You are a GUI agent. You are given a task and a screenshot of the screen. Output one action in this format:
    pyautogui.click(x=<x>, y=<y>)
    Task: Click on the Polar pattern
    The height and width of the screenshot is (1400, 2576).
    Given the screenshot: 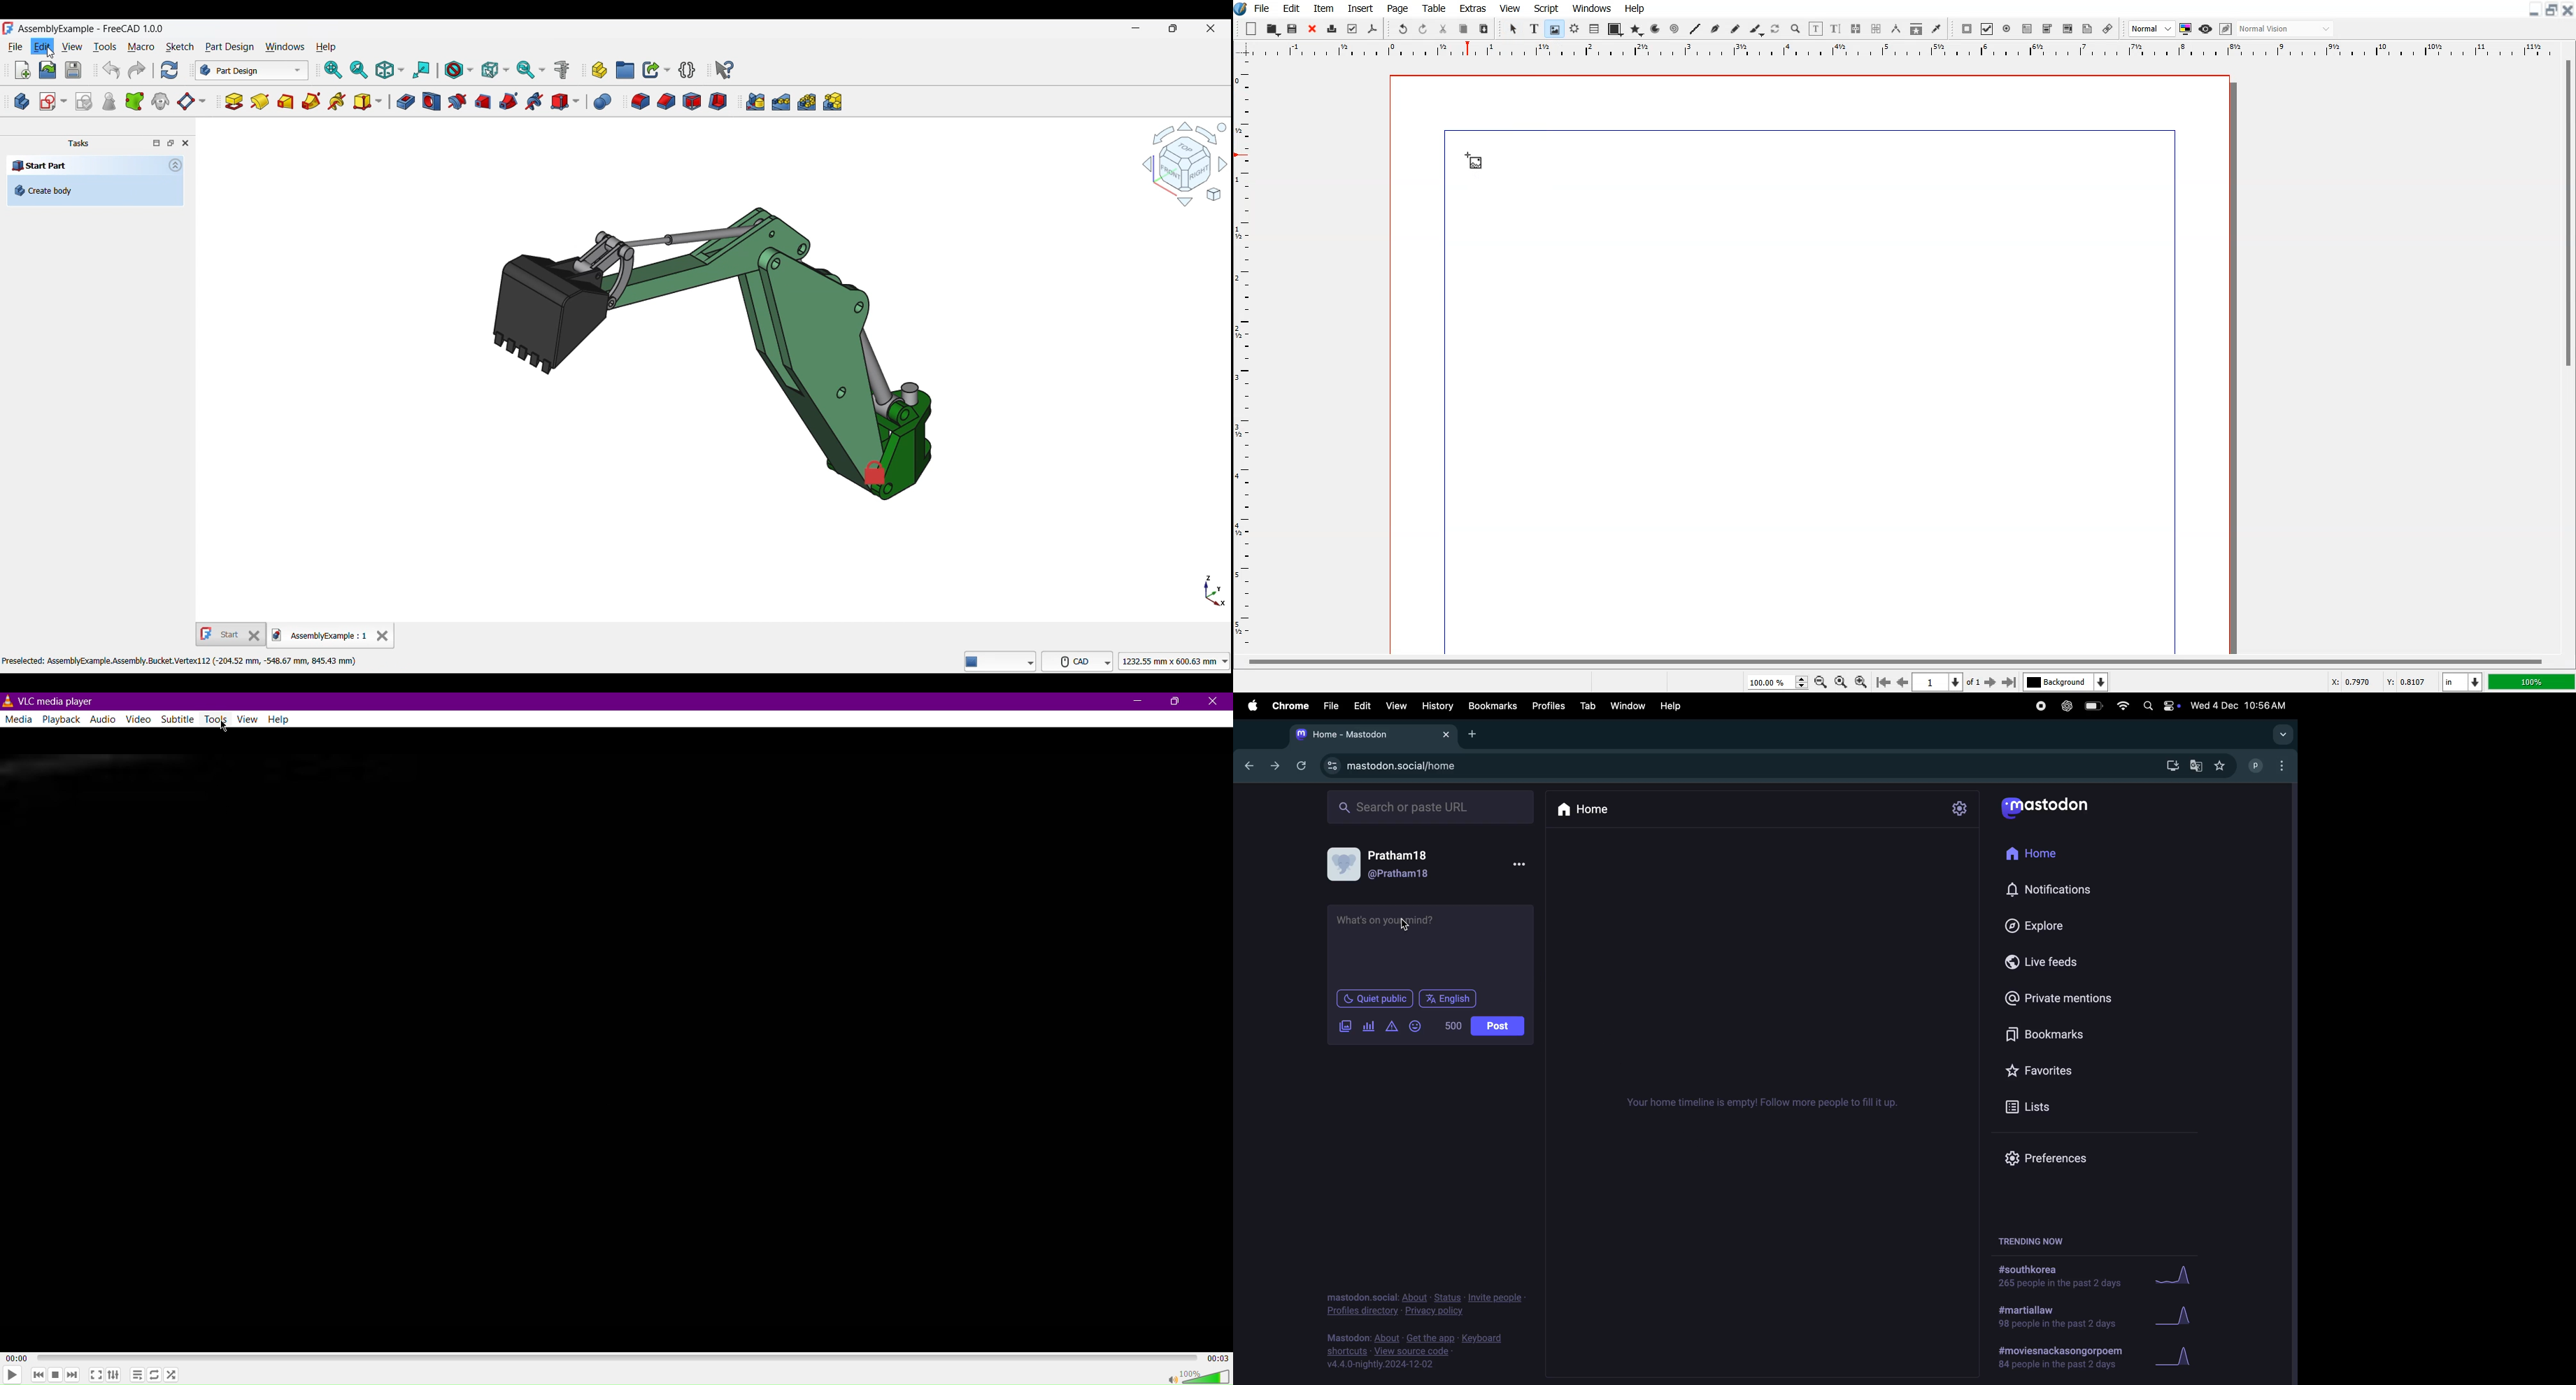 What is the action you would take?
    pyautogui.click(x=807, y=101)
    